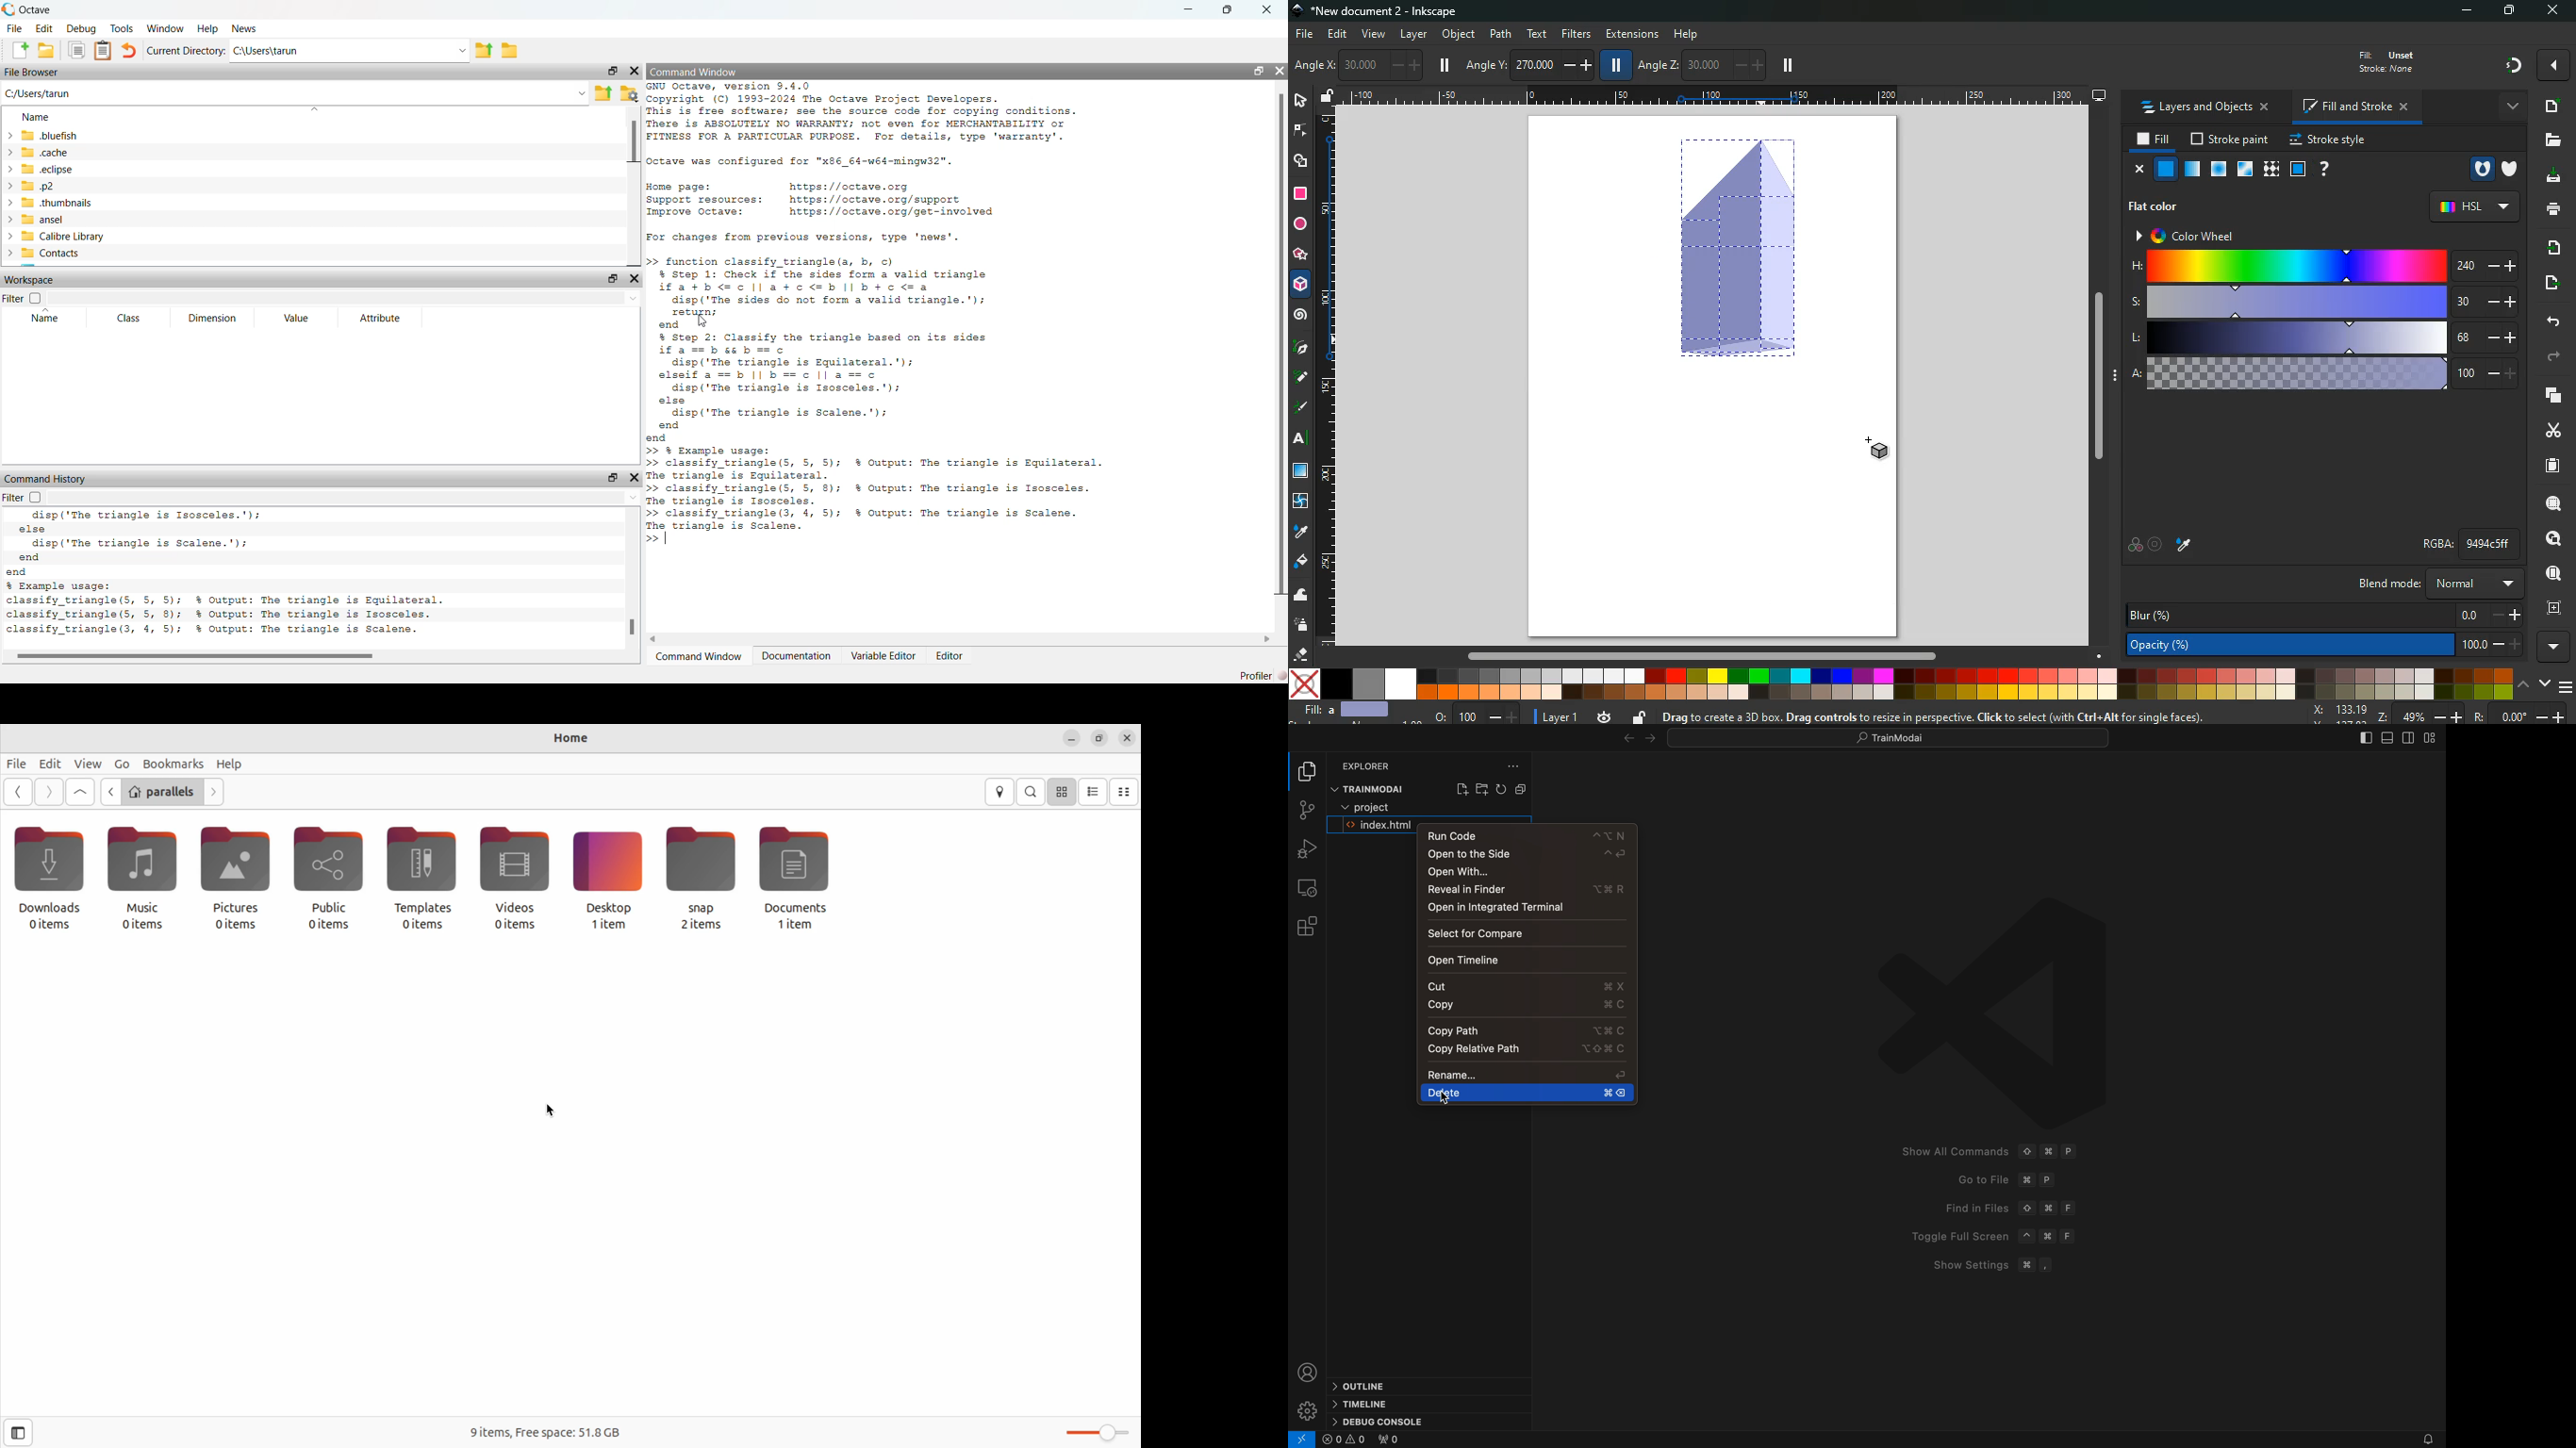 Image resolution: width=2576 pixels, height=1456 pixels. Describe the element at coordinates (1299, 531) in the screenshot. I see `drop` at that location.